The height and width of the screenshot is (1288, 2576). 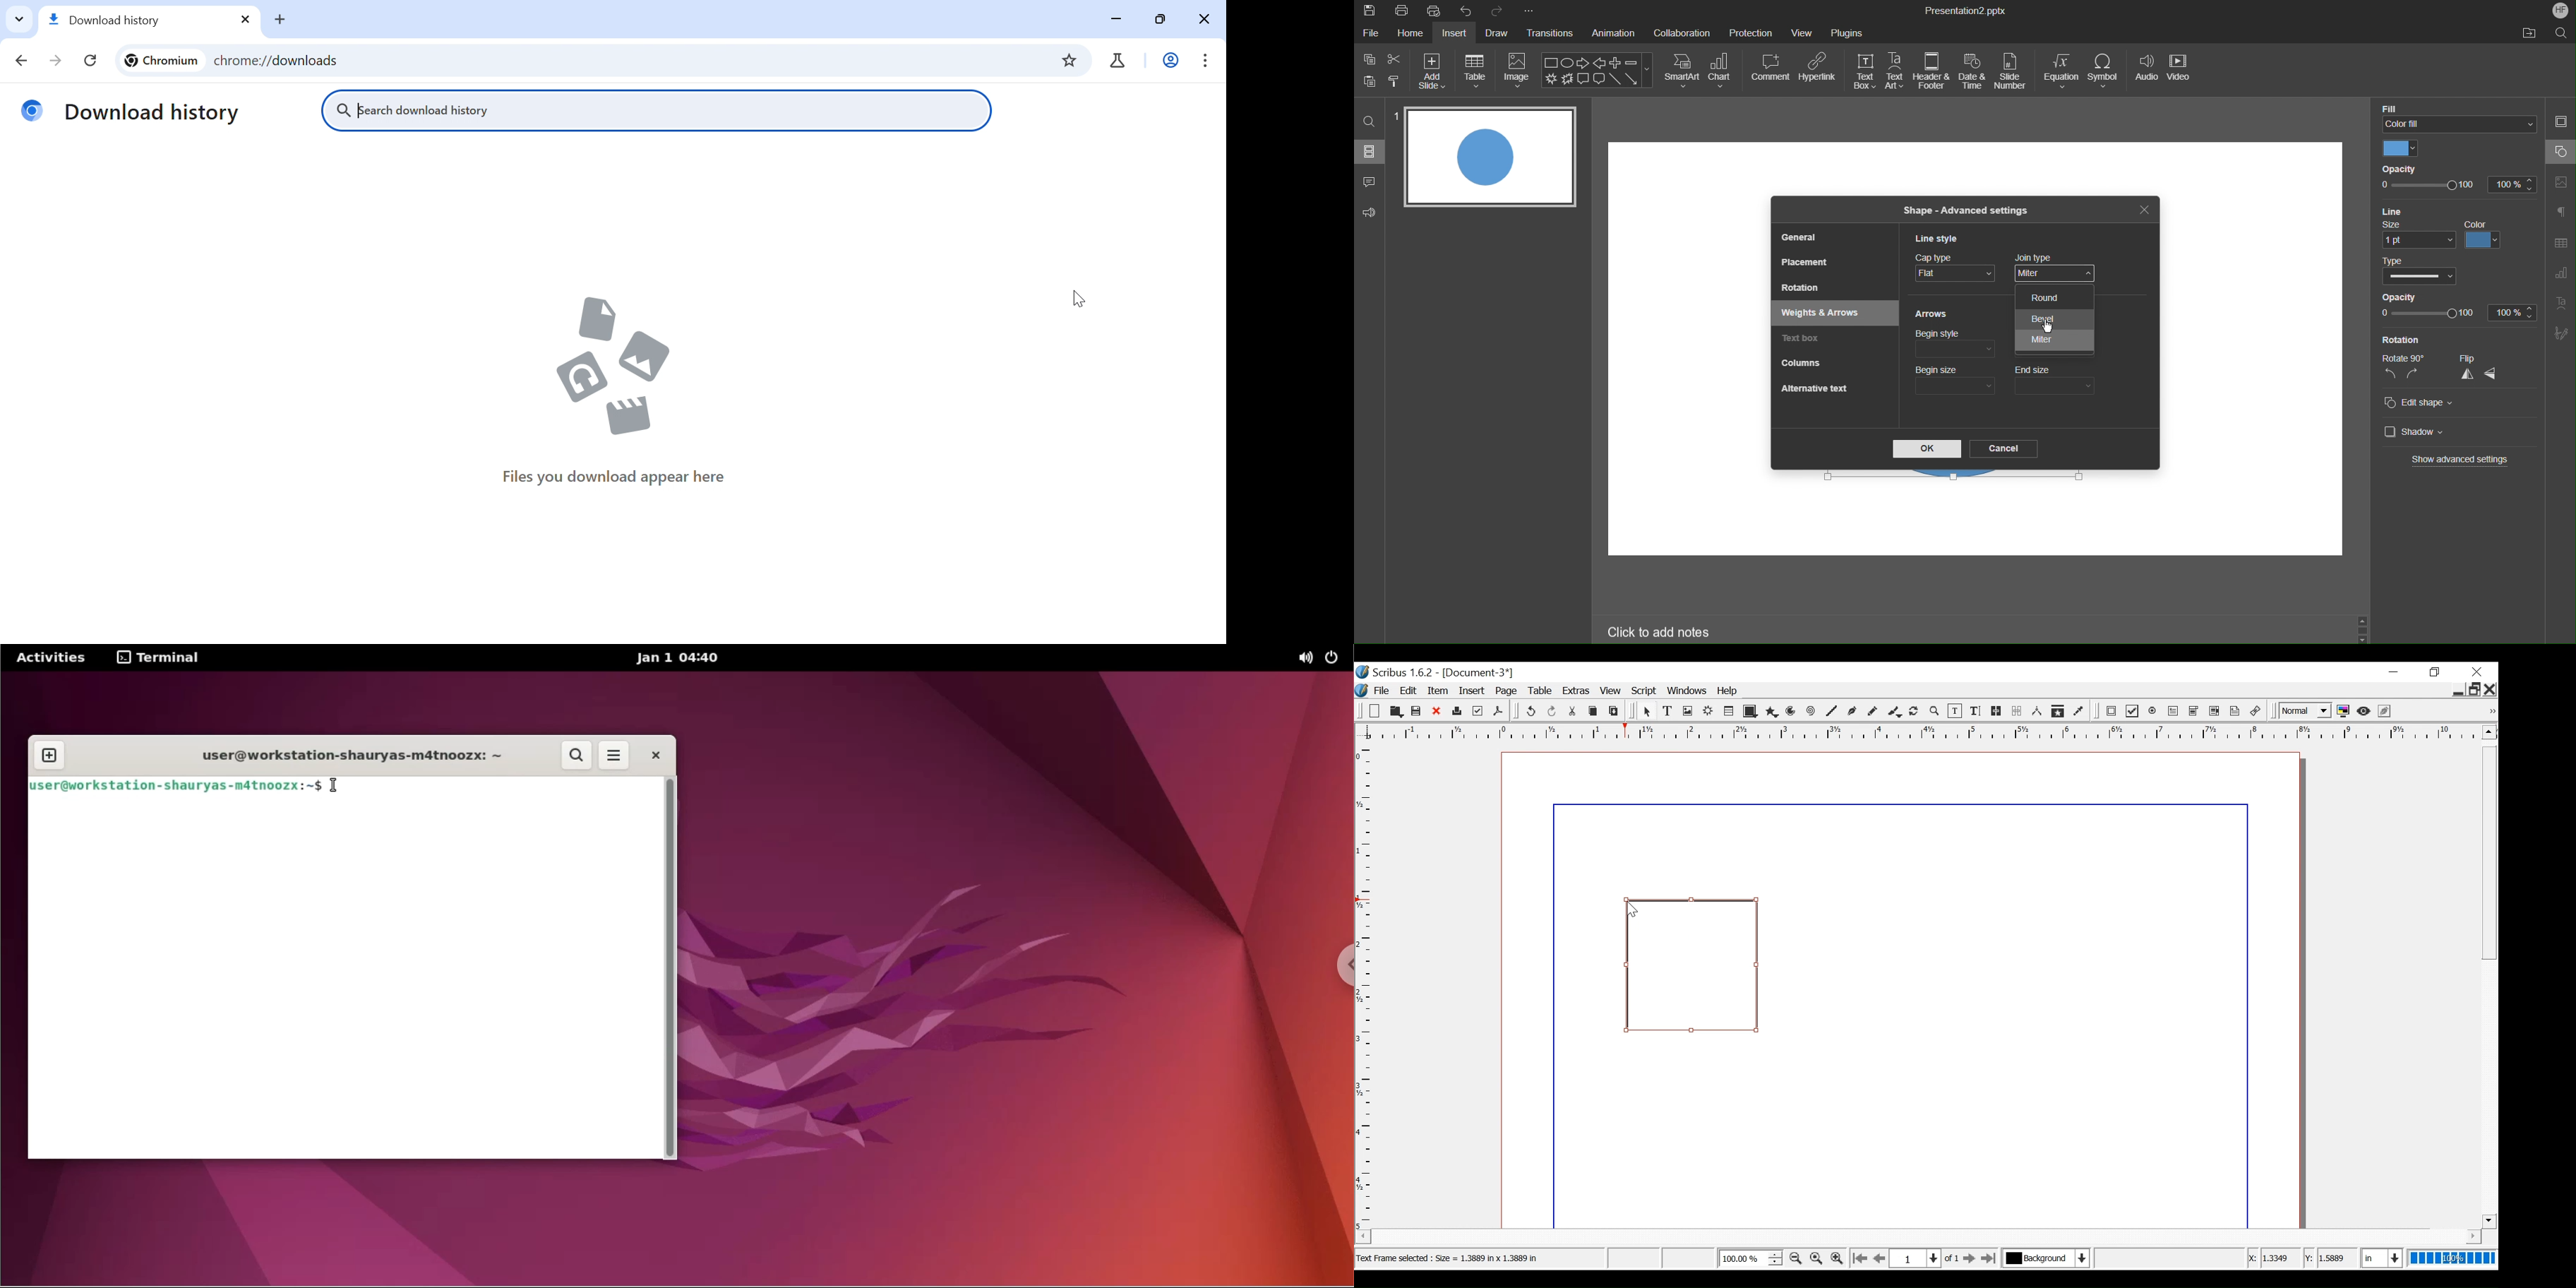 I want to click on link text frames, so click(x=1997, y=711).